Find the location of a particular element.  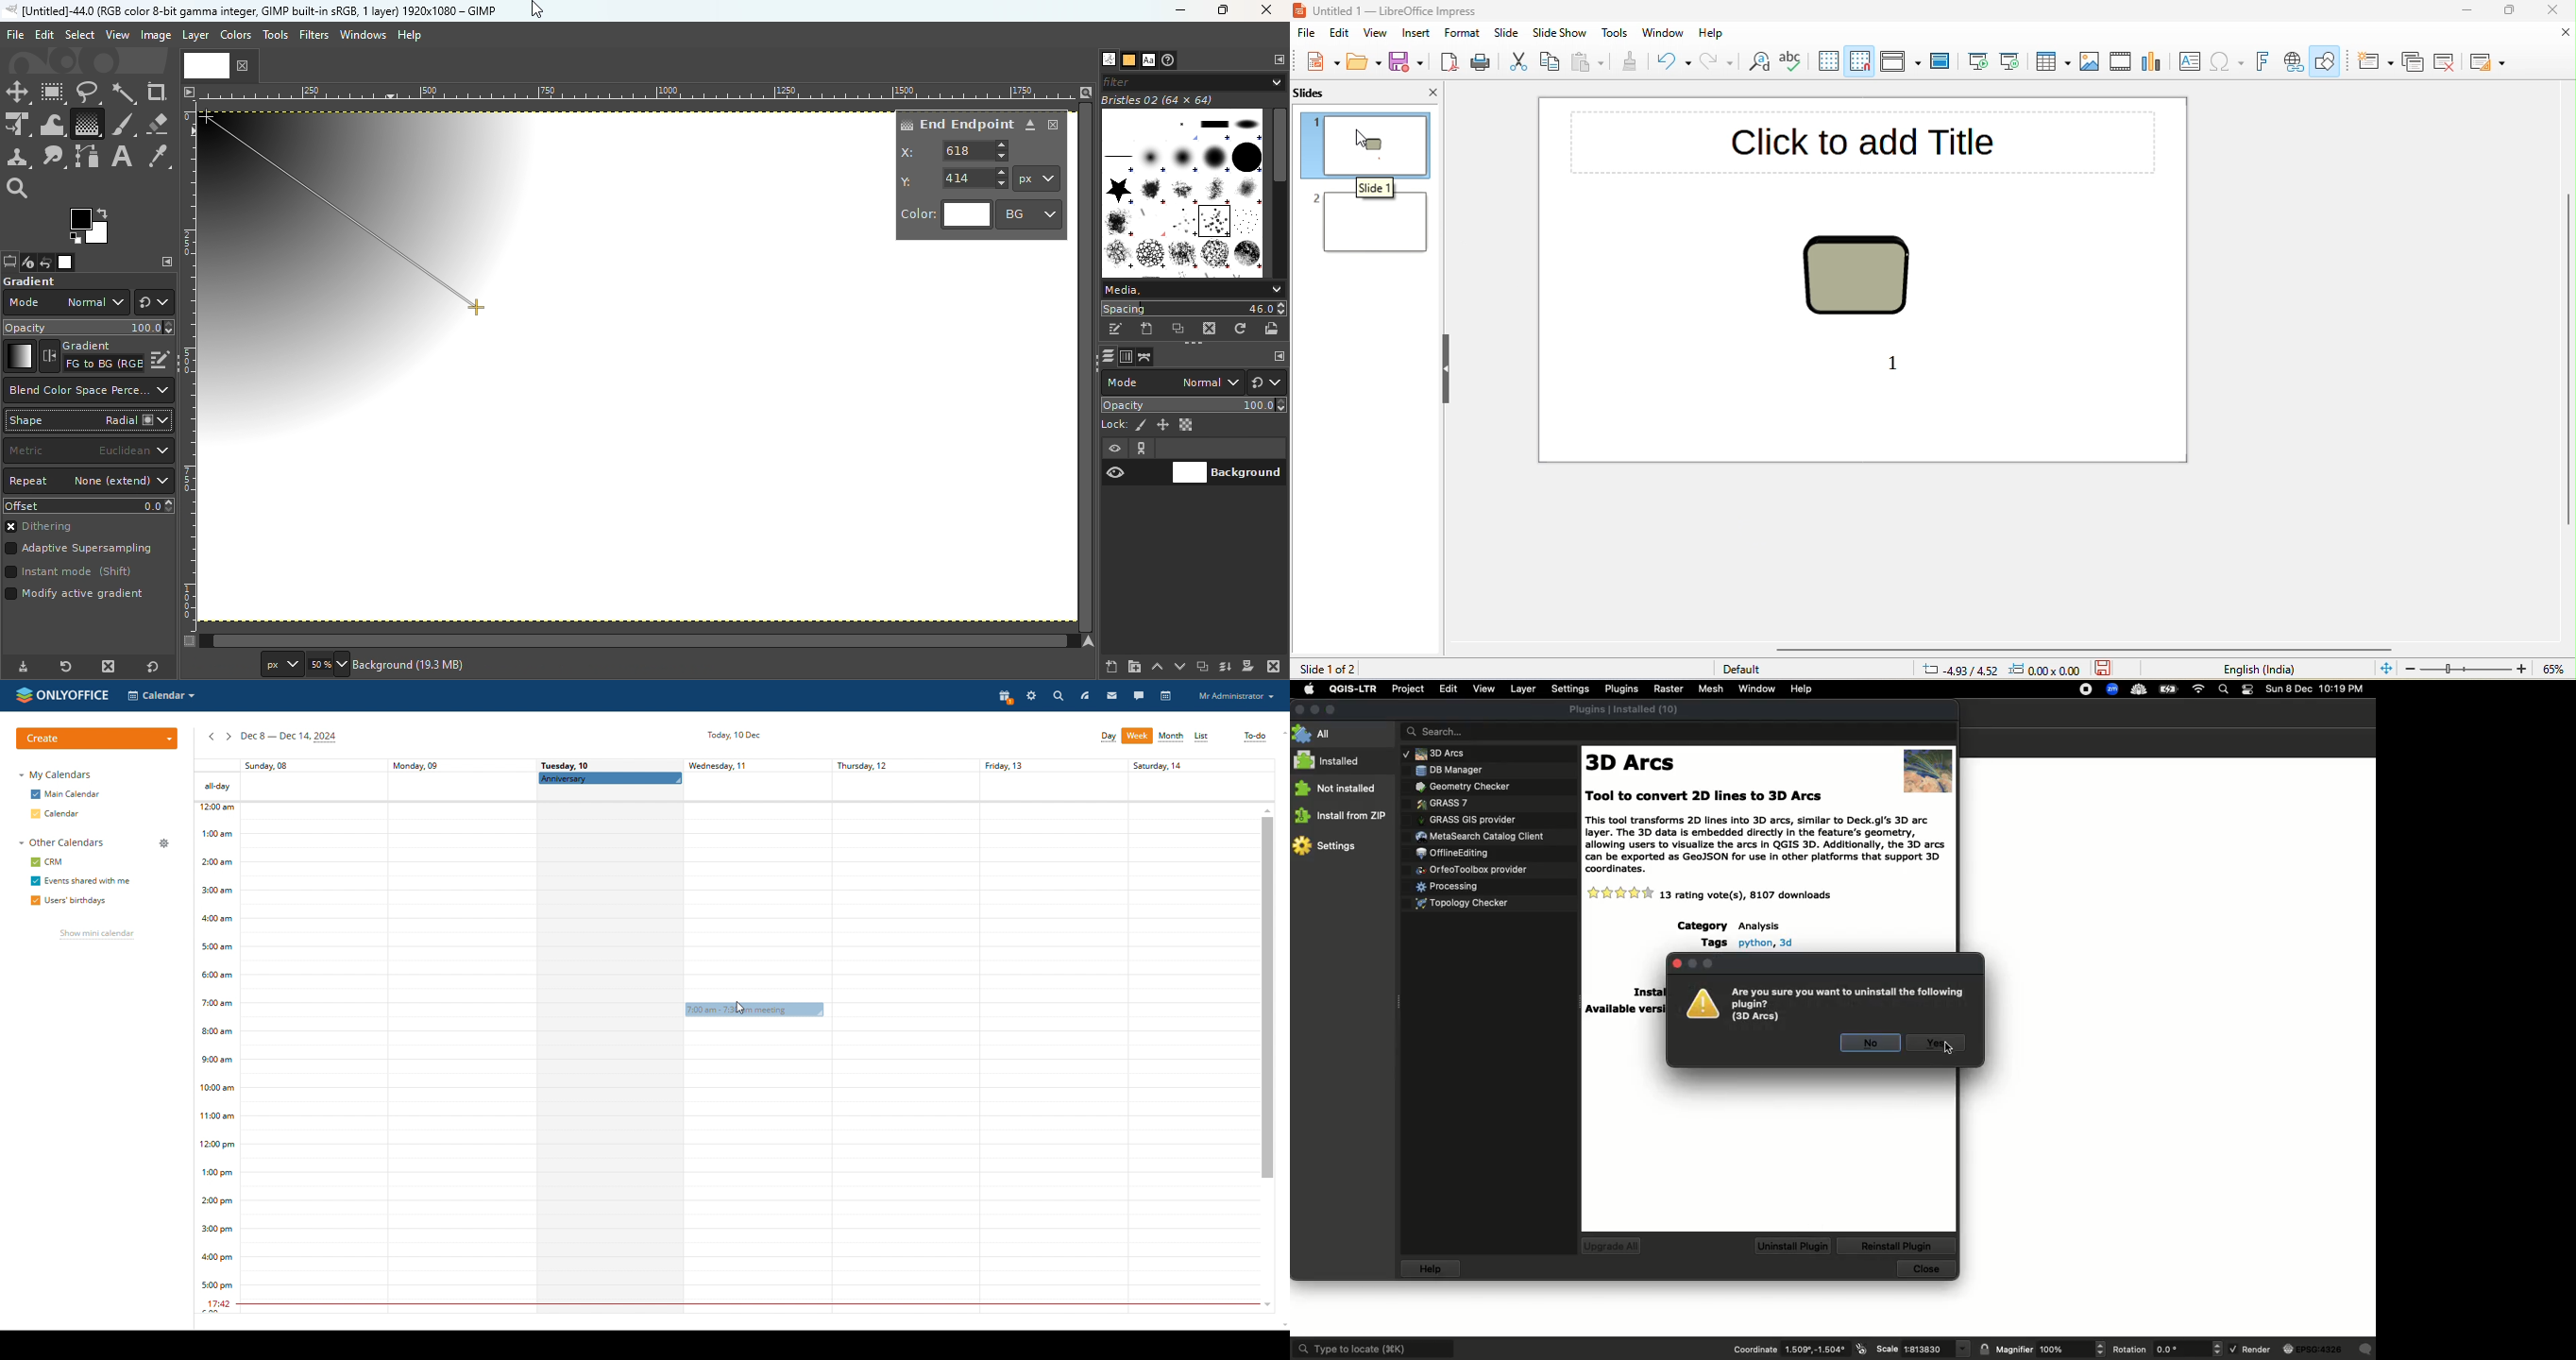

spelling is located at coordinates (1791, 64).